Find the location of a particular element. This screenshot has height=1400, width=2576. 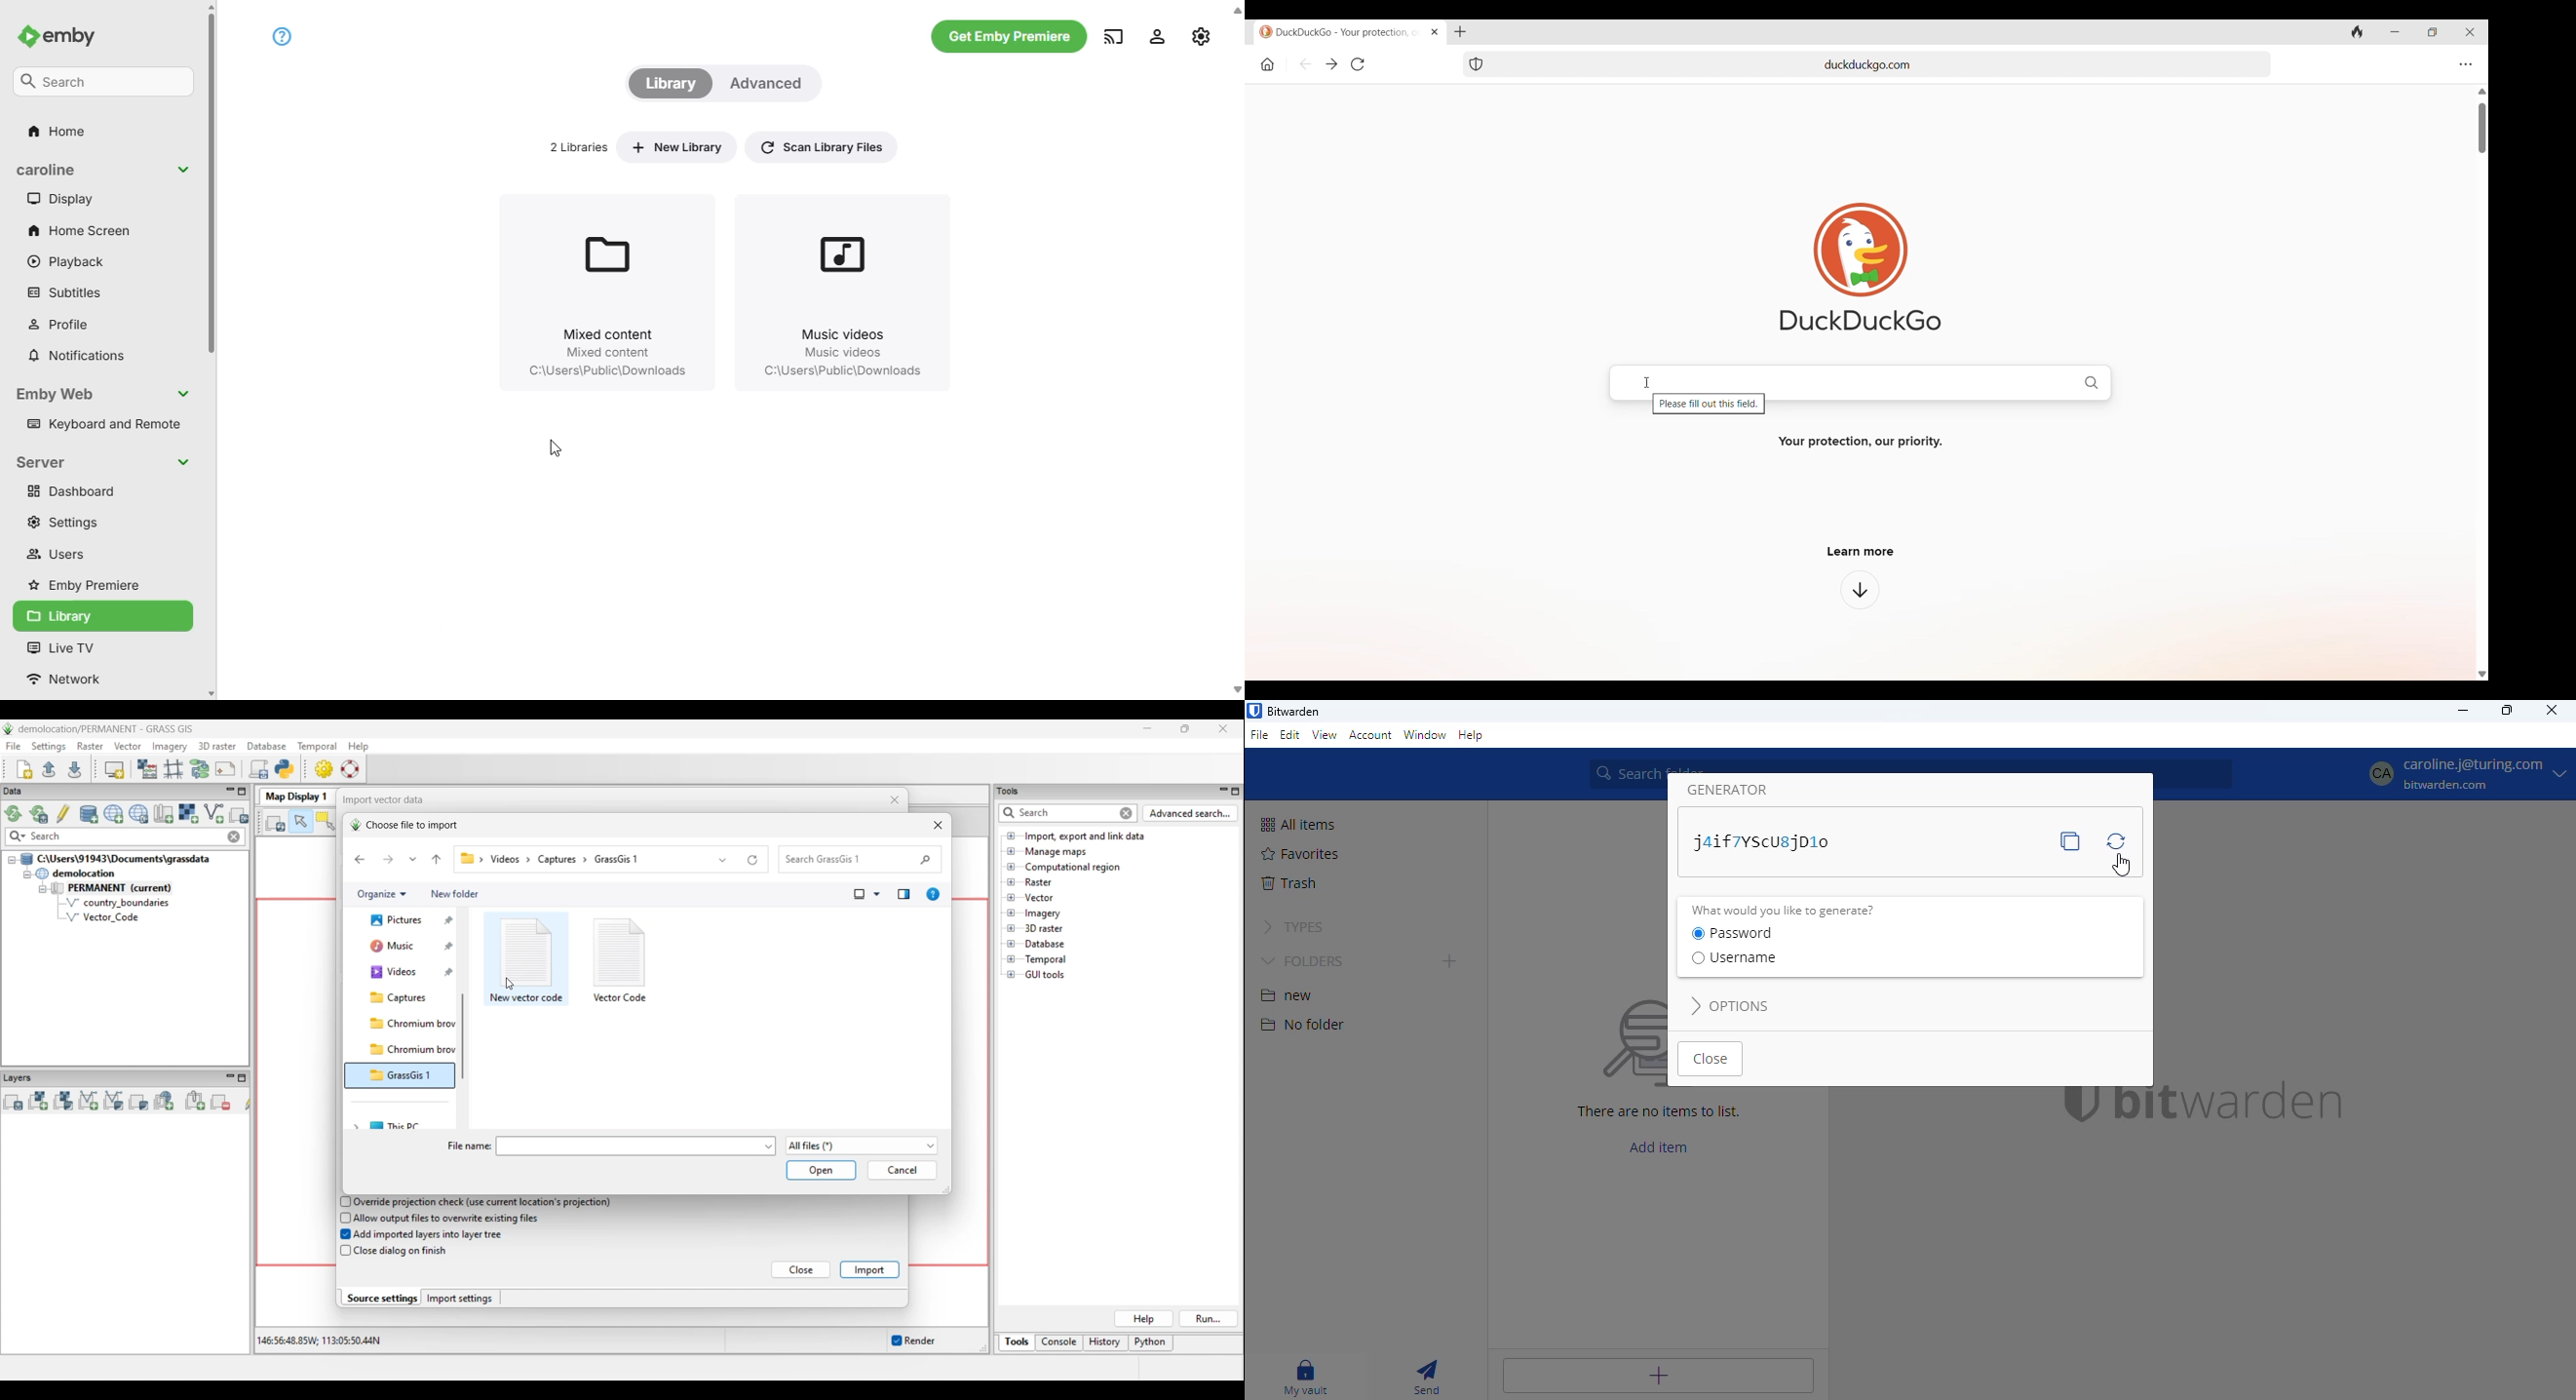

users is located at coordinates (56, 554).